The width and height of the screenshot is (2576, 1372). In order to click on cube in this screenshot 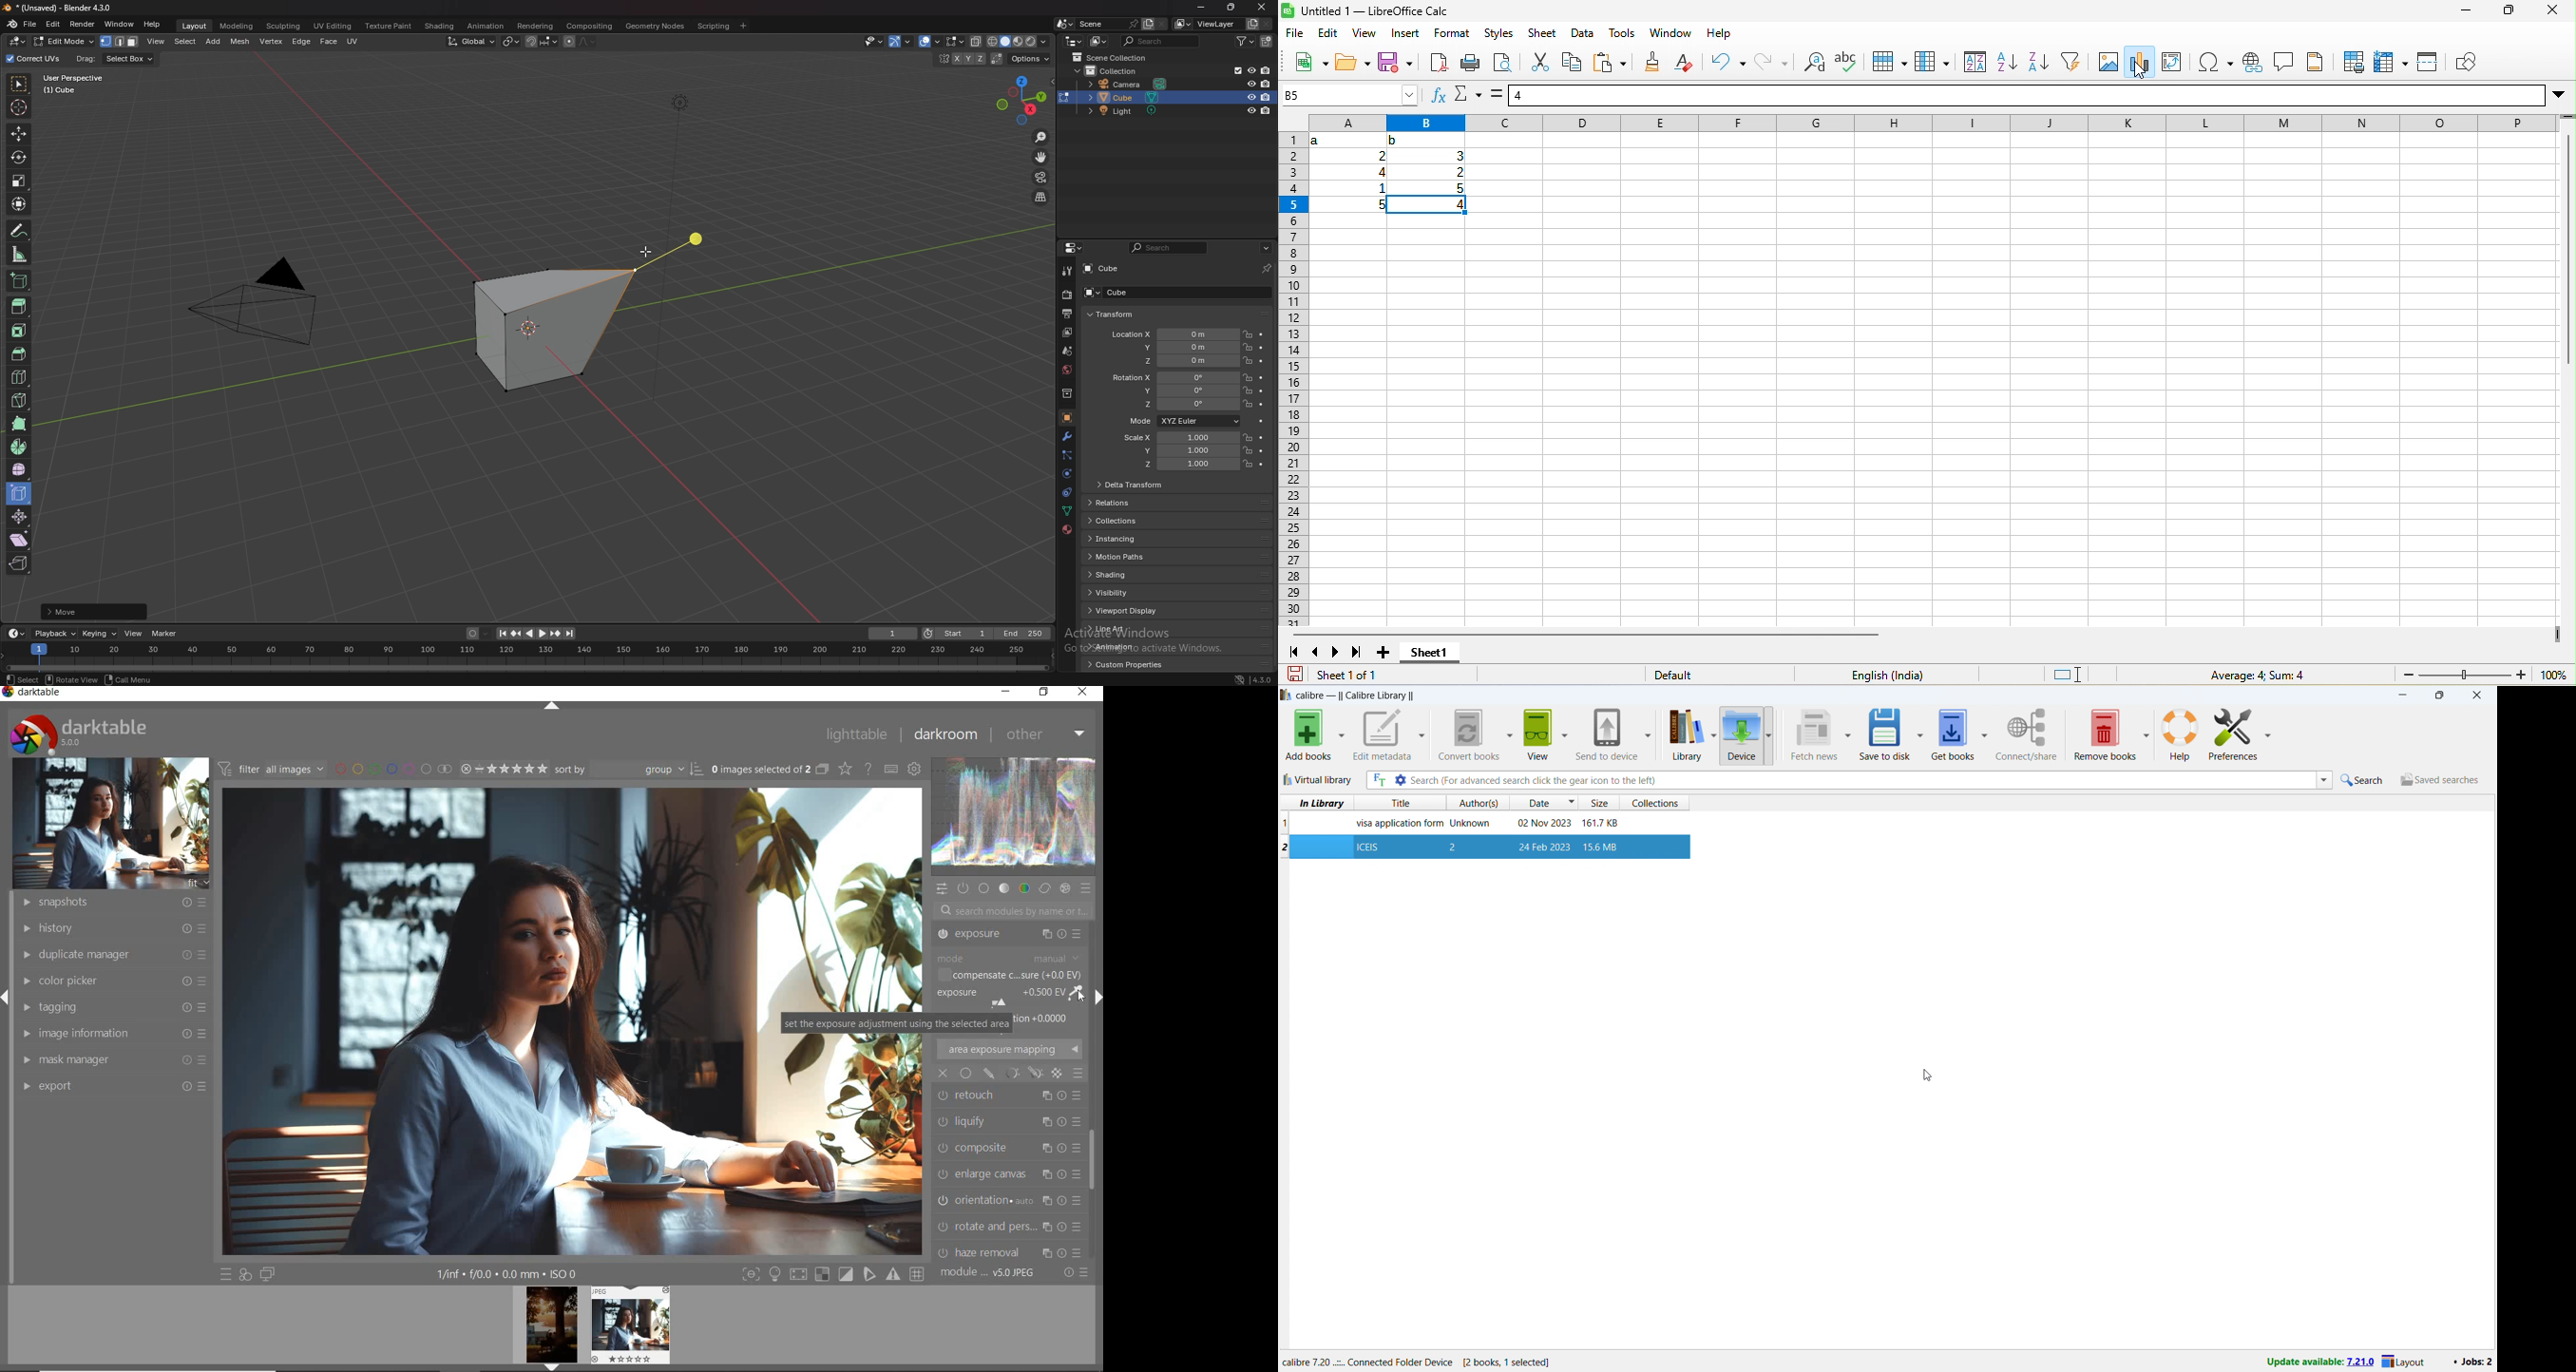, I will do `click(1102, 268)`.